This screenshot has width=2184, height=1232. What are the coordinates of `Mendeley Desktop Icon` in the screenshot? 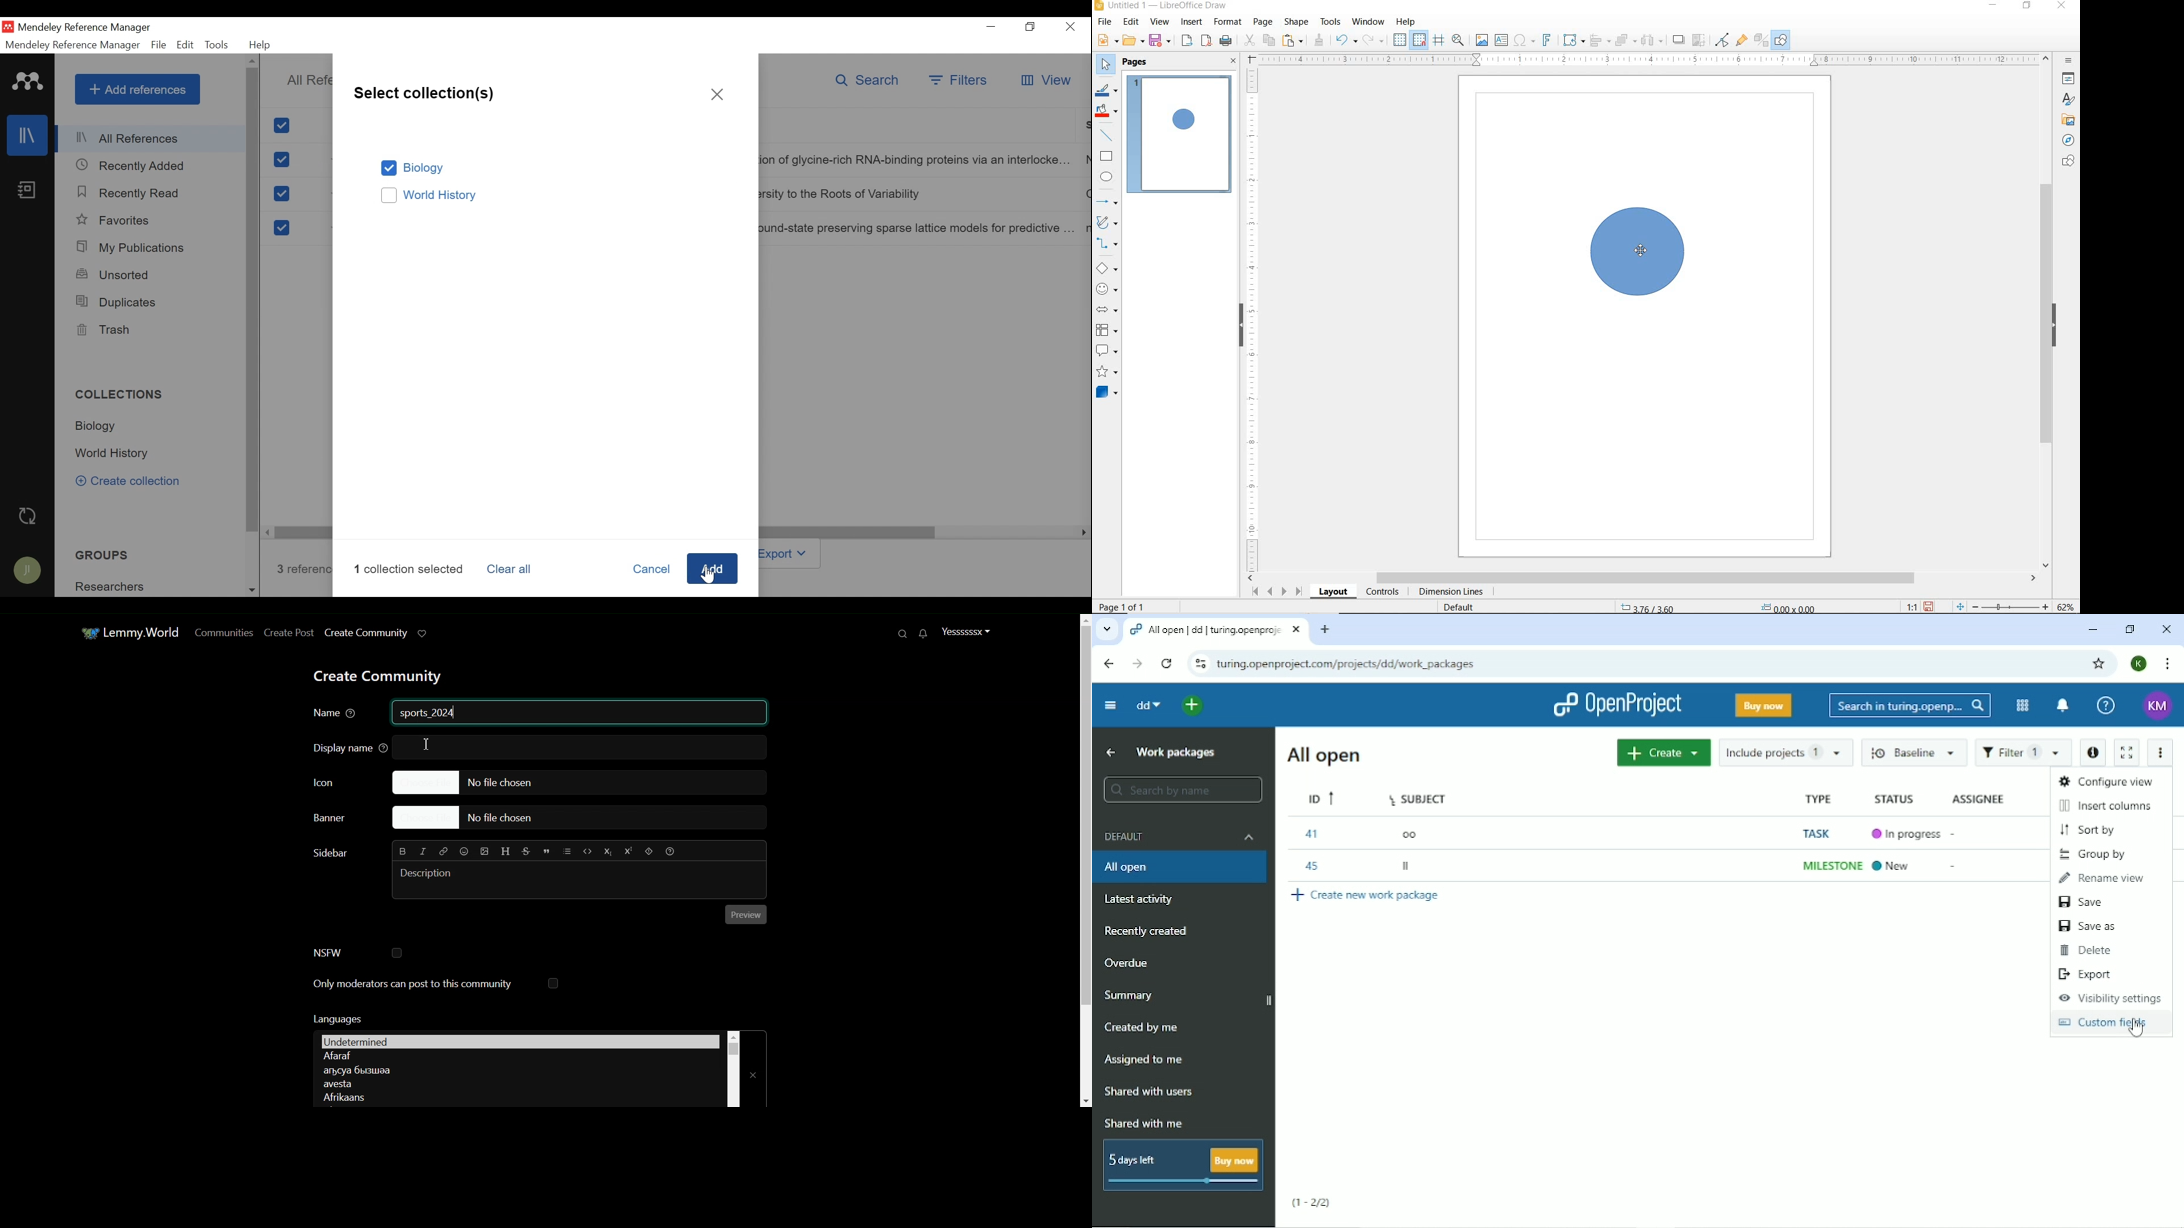 It's located at (8, 27).